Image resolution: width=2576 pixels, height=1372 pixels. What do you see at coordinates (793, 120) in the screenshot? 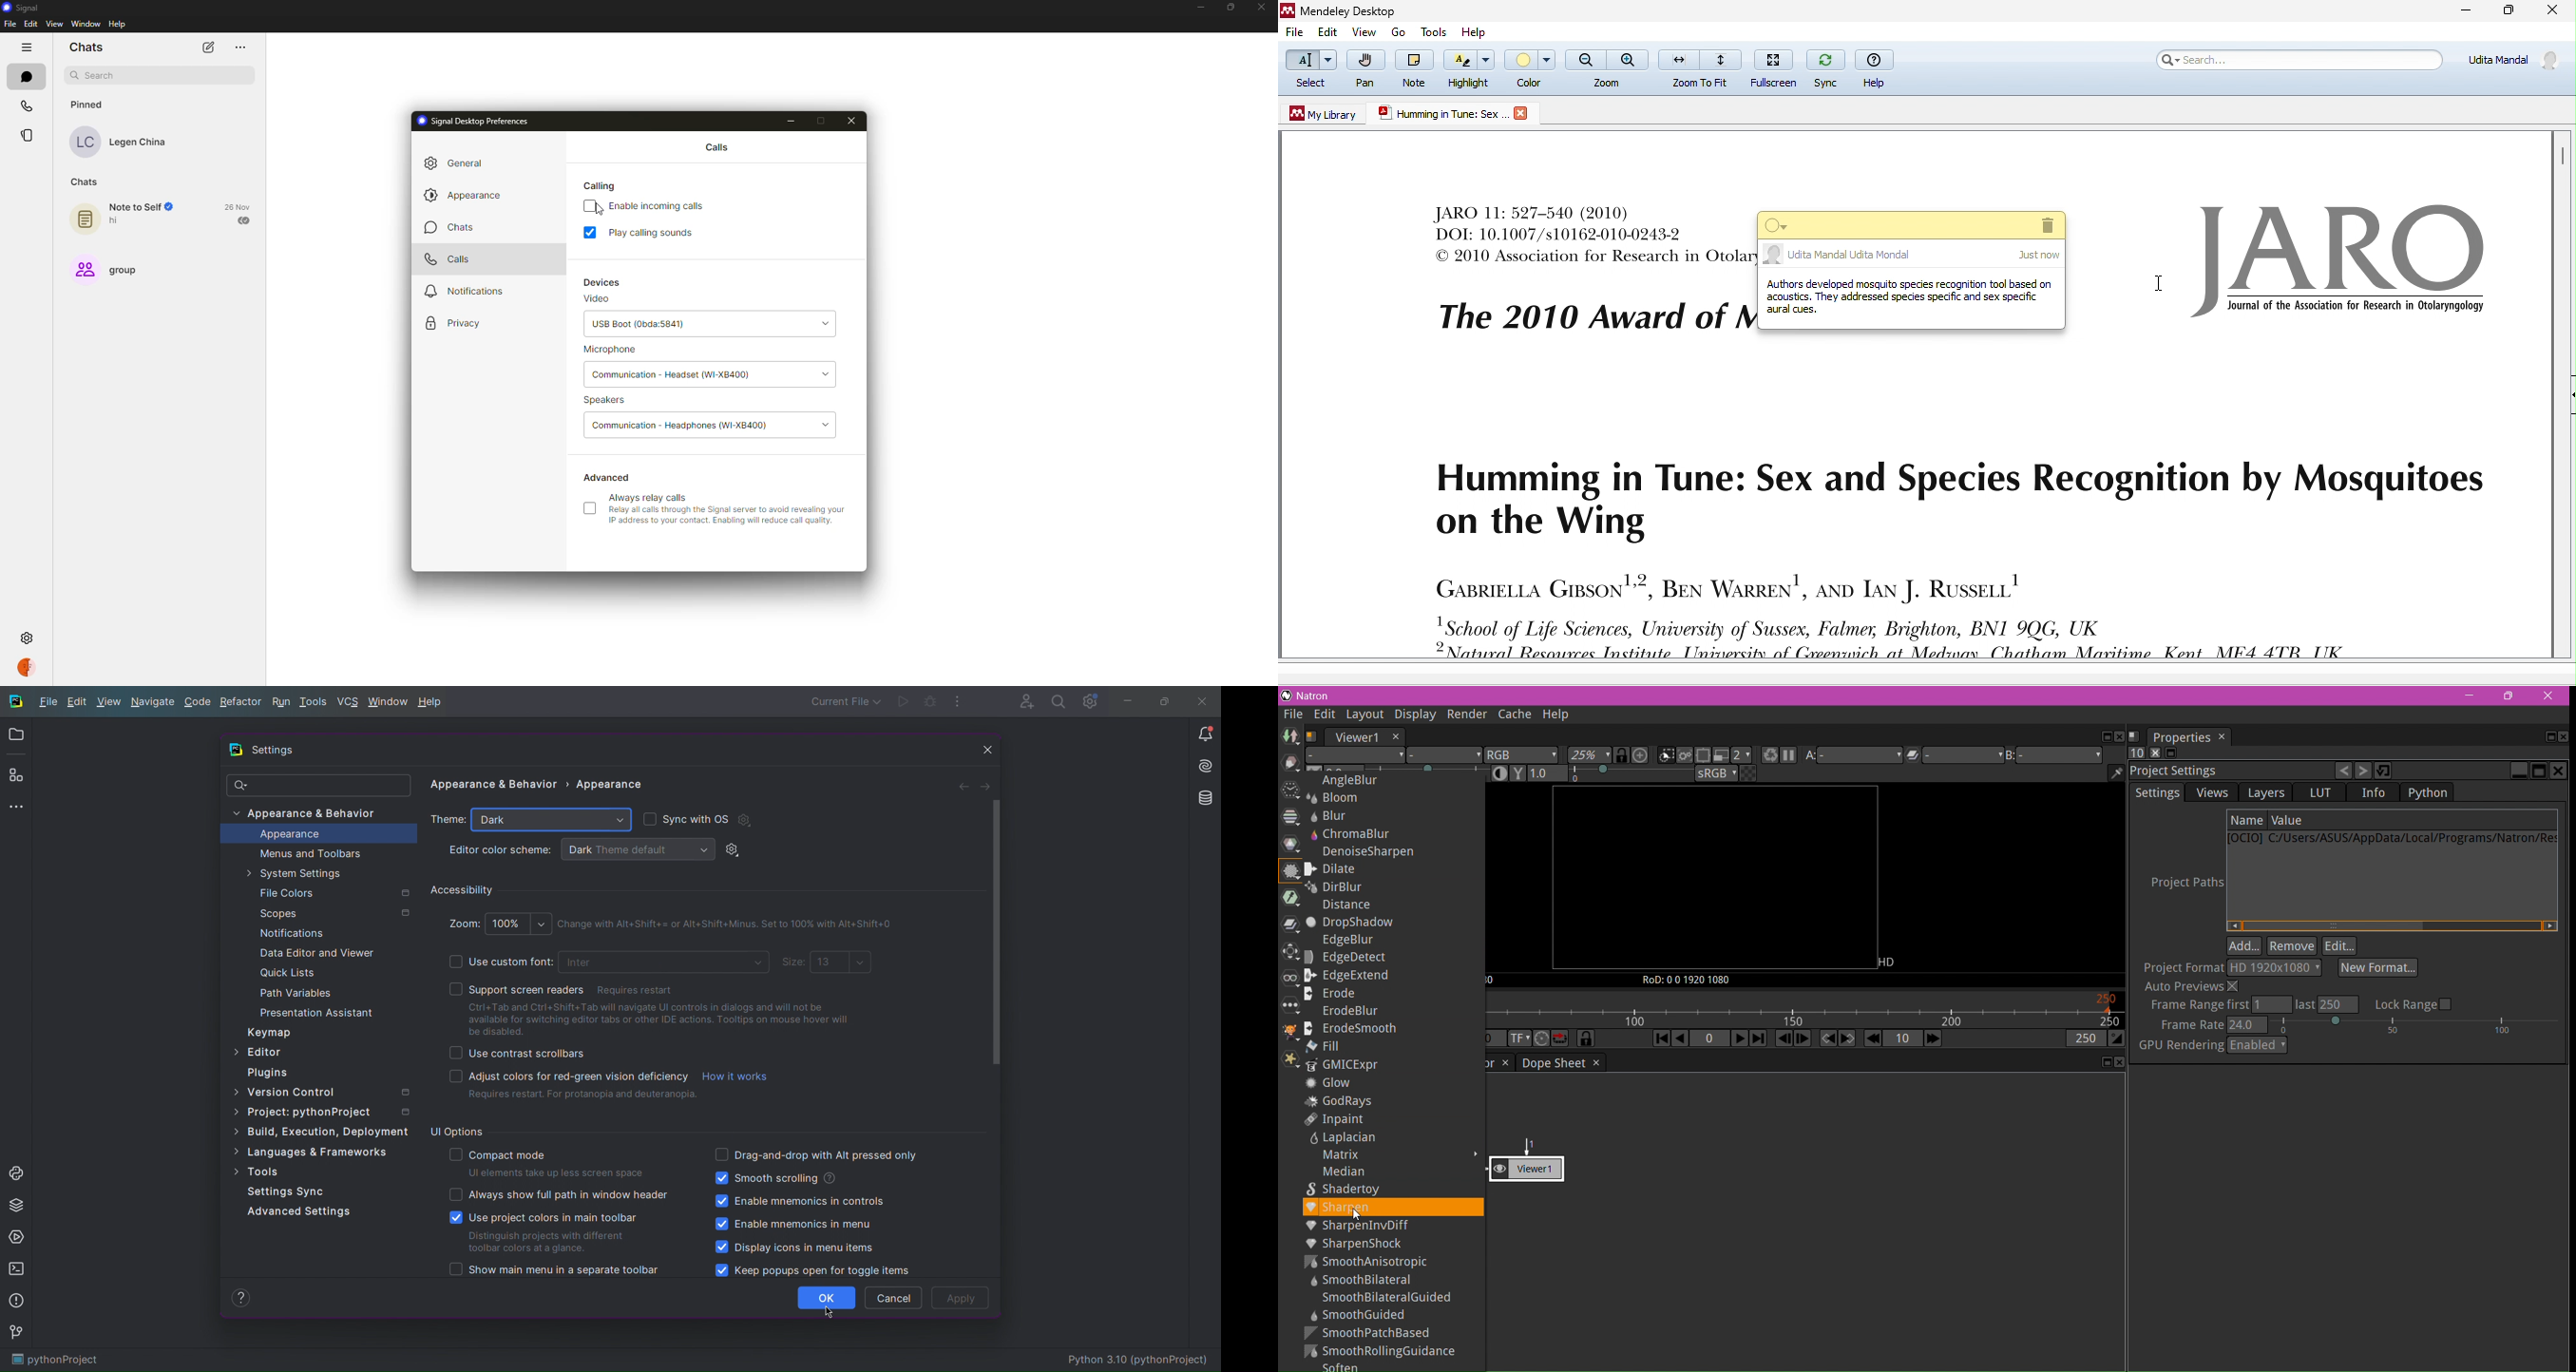
I see `minimize` at bounding box center [793, 120].